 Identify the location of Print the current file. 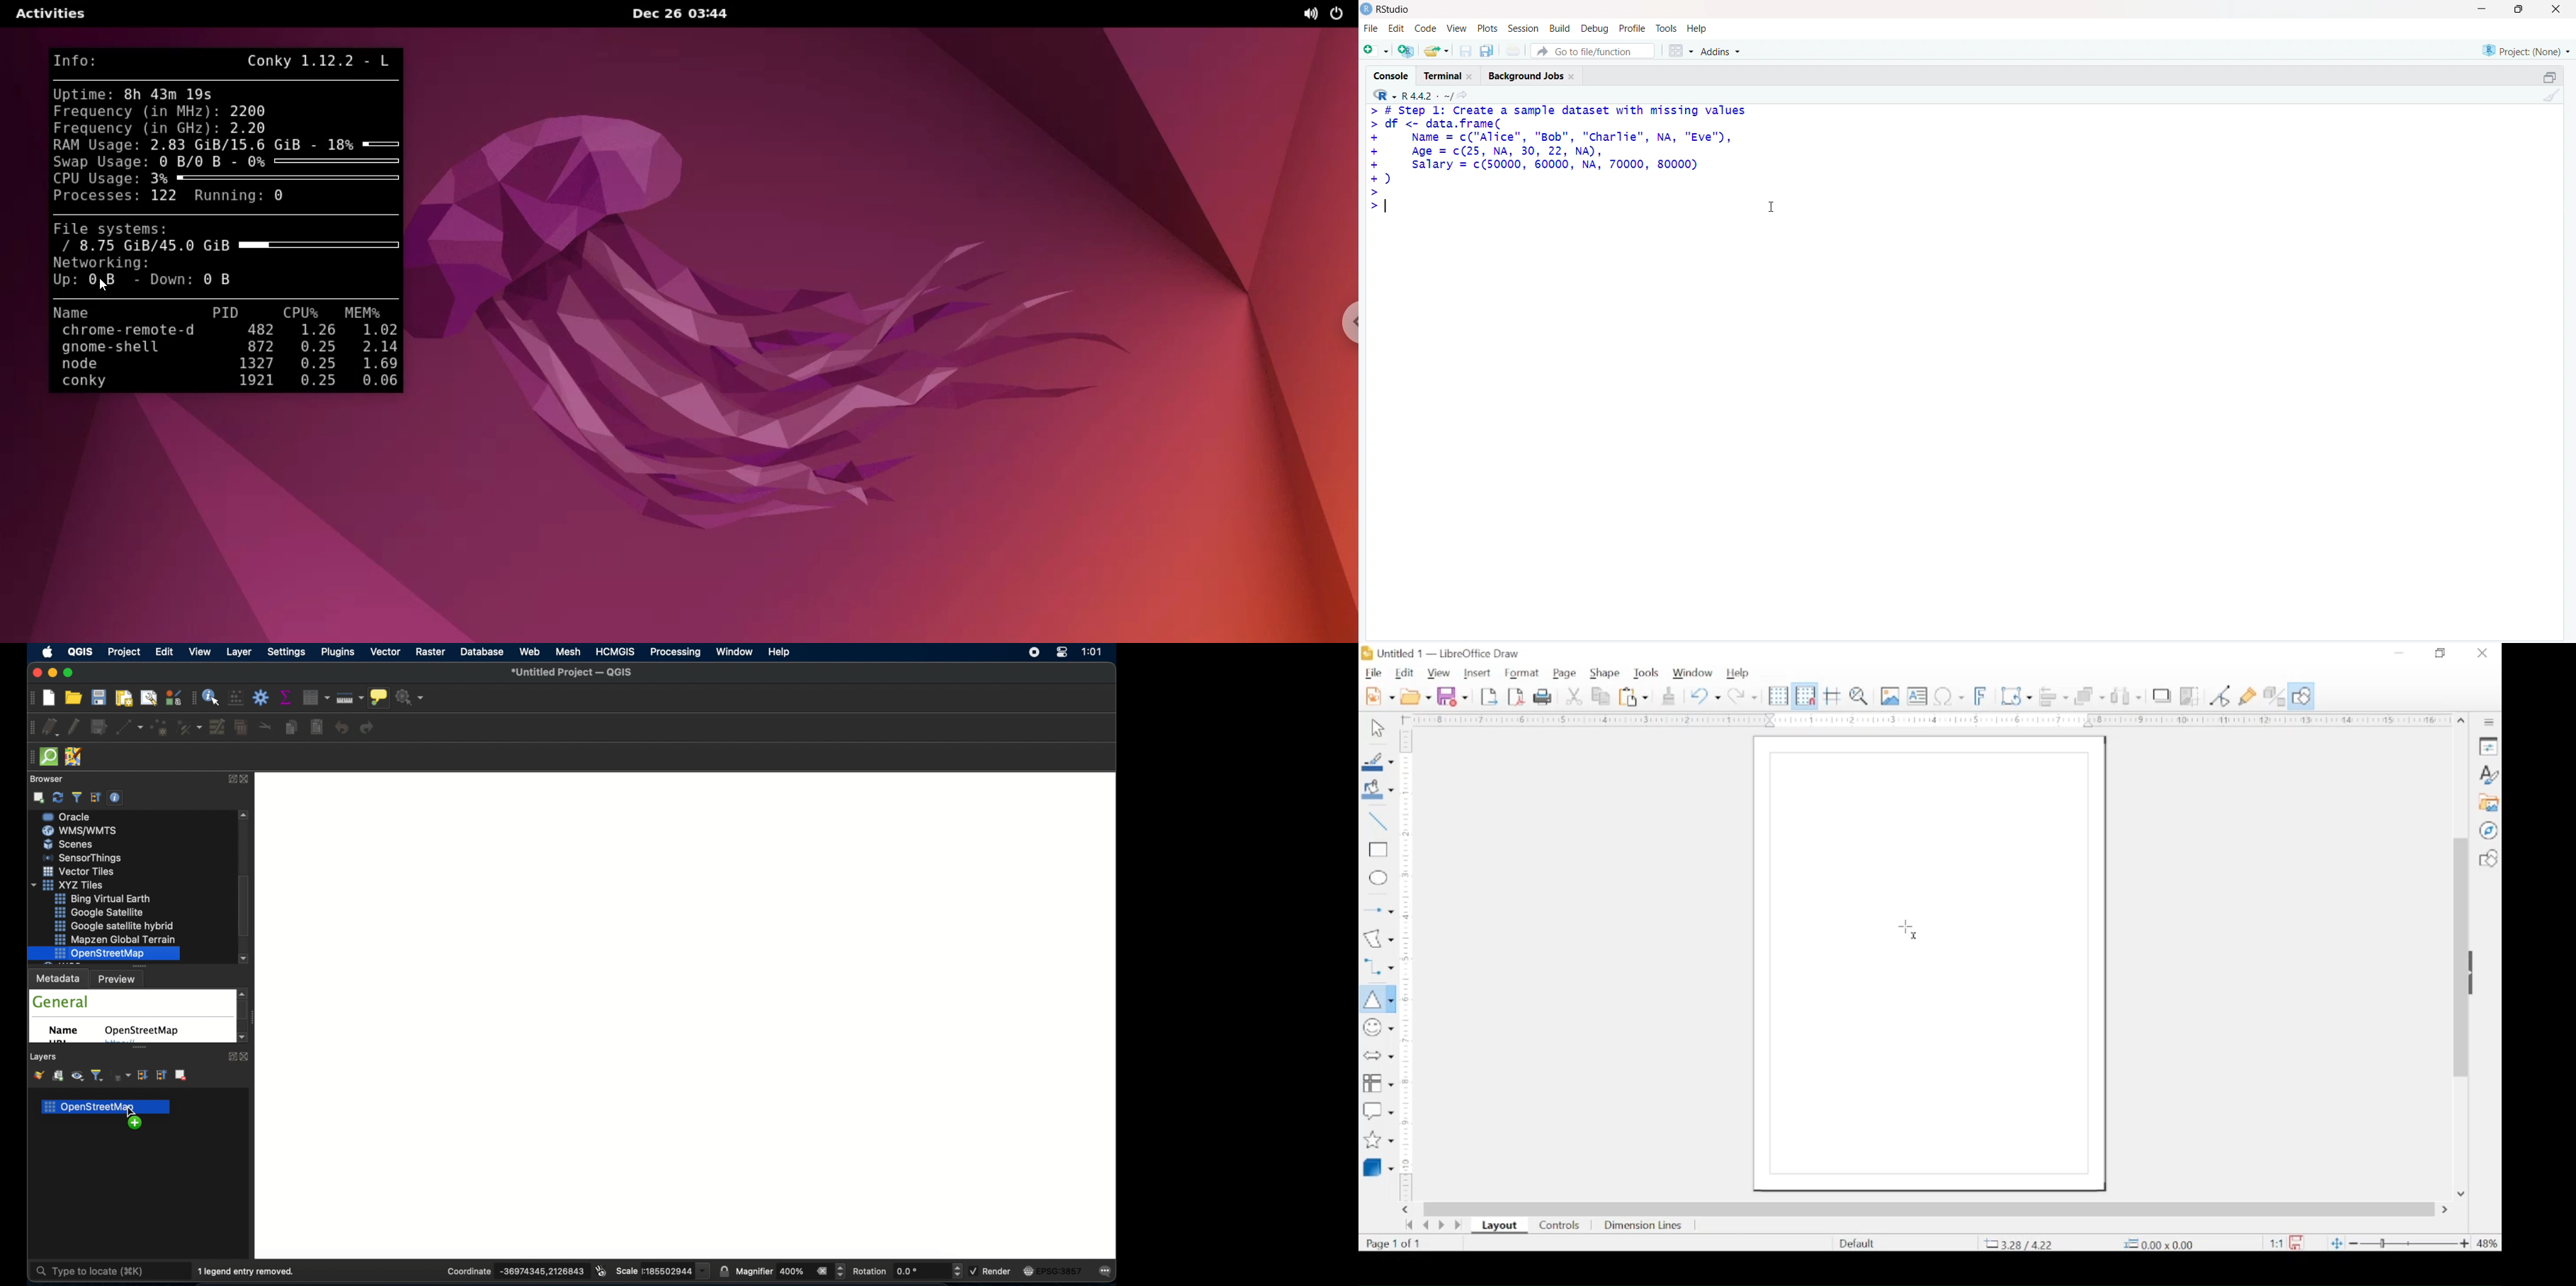
(1514, 49).